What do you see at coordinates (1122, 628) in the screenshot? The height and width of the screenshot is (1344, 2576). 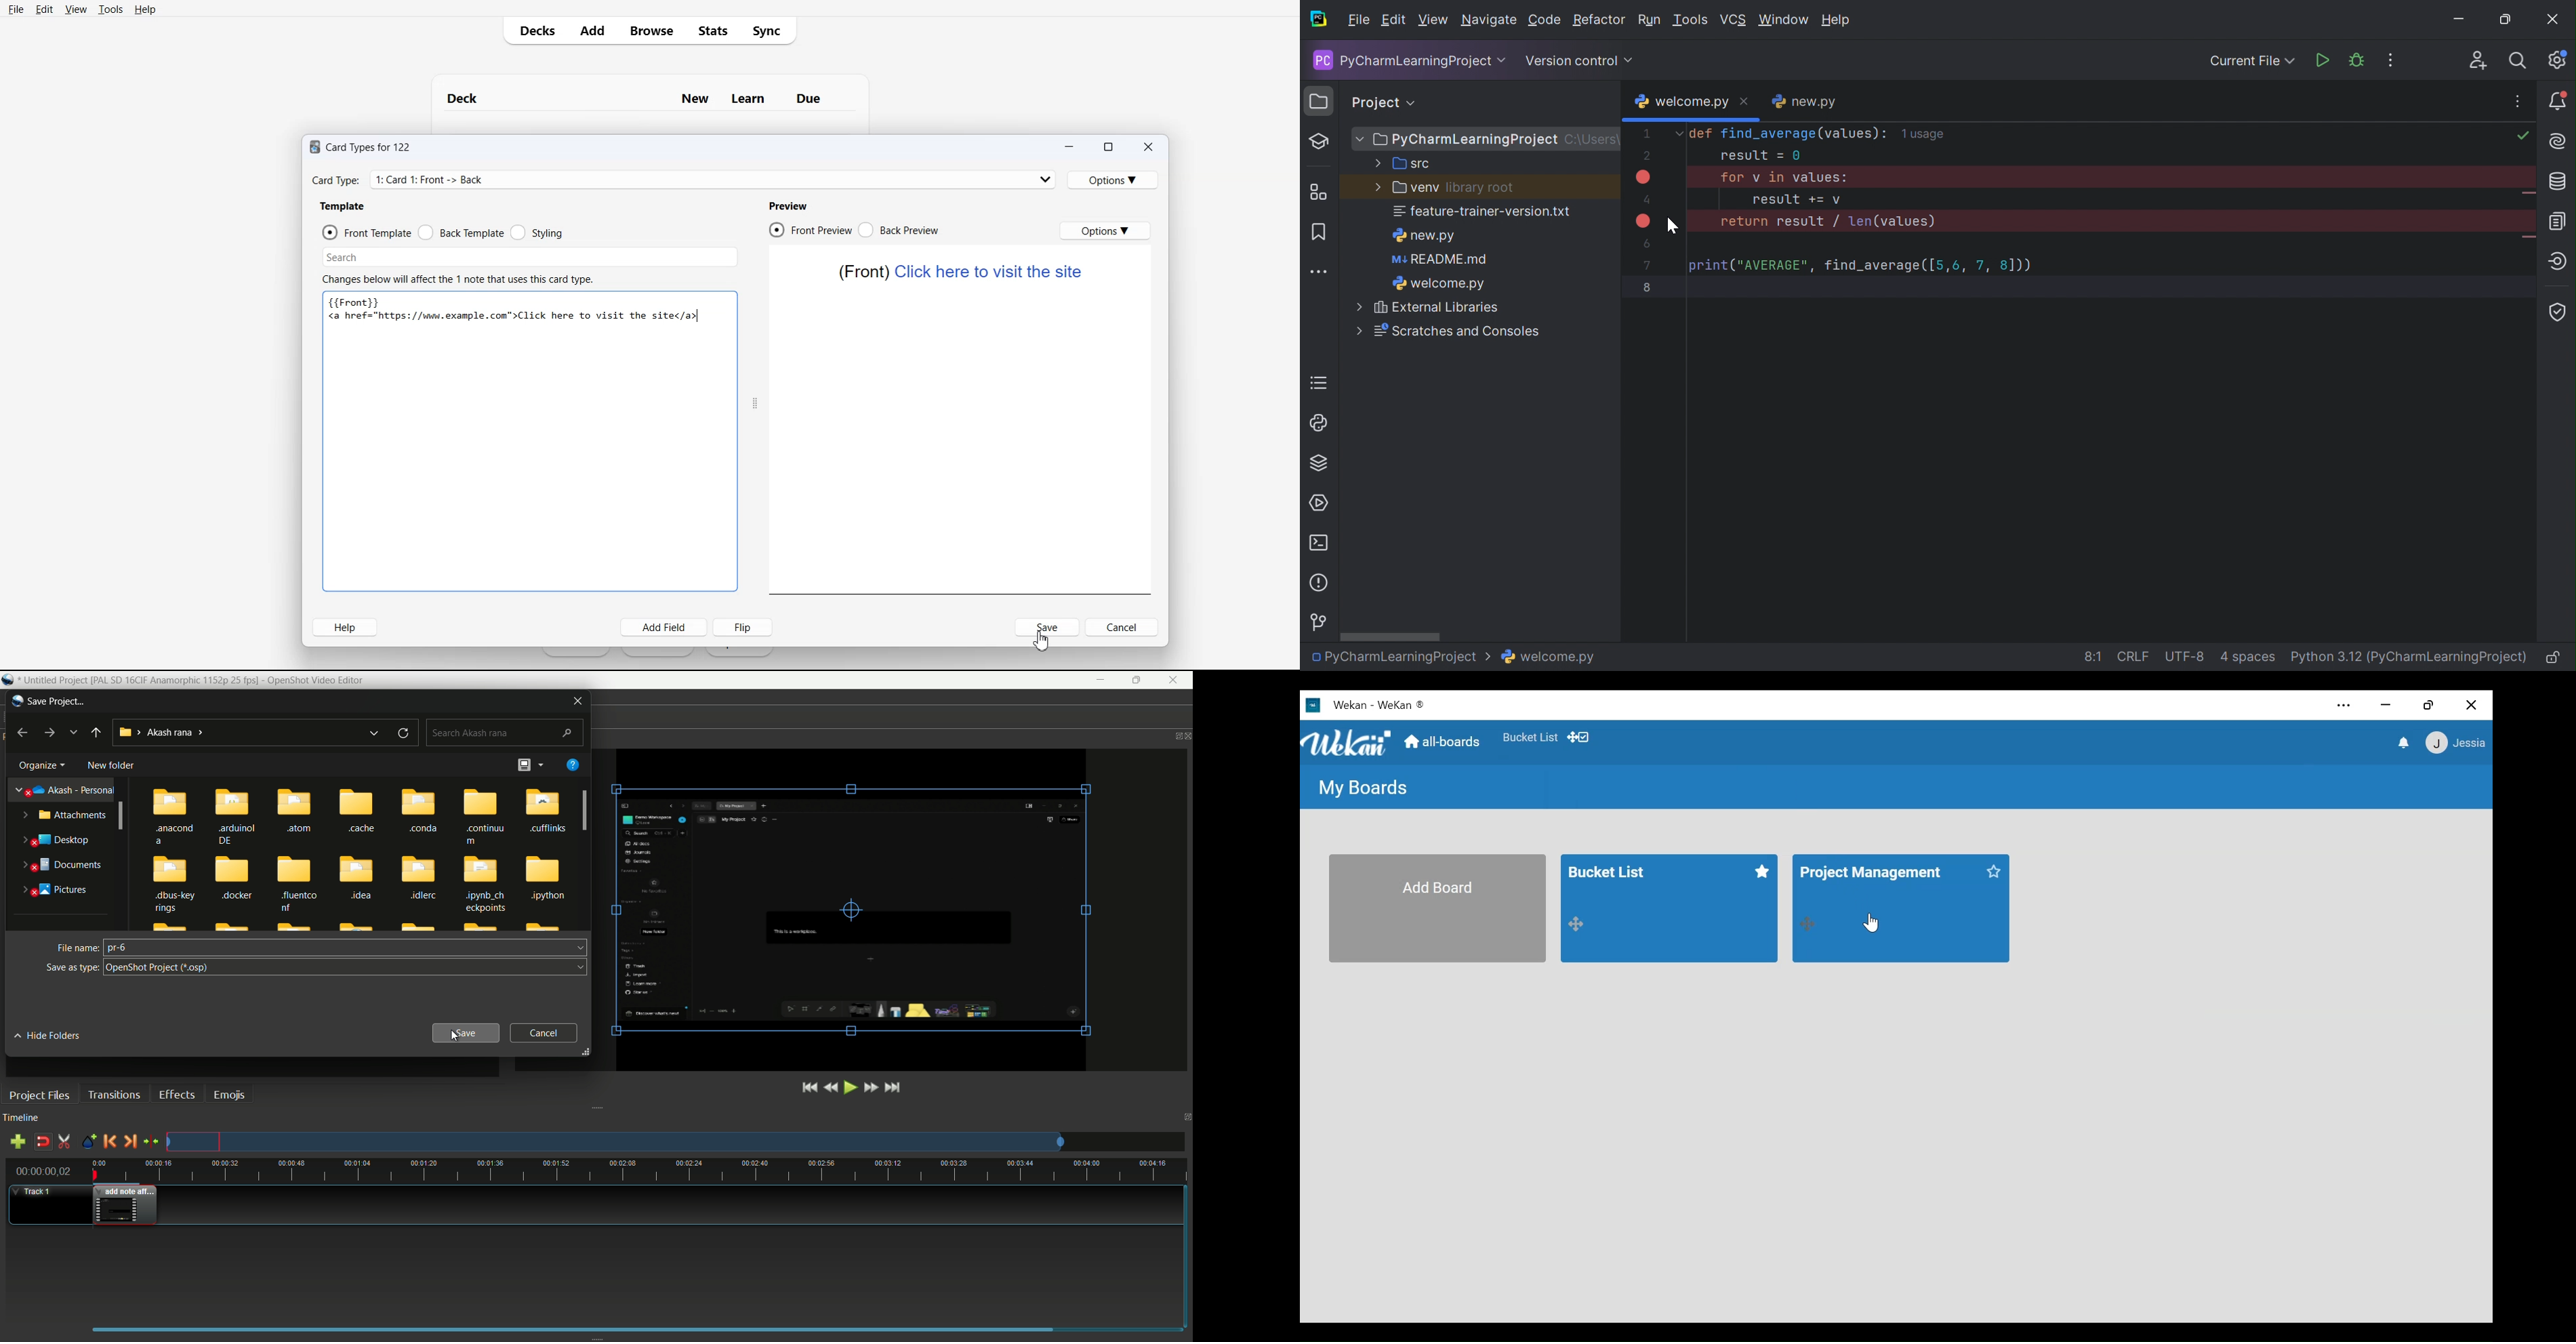 I see `Cancel` at bounding box center [1122, 628].